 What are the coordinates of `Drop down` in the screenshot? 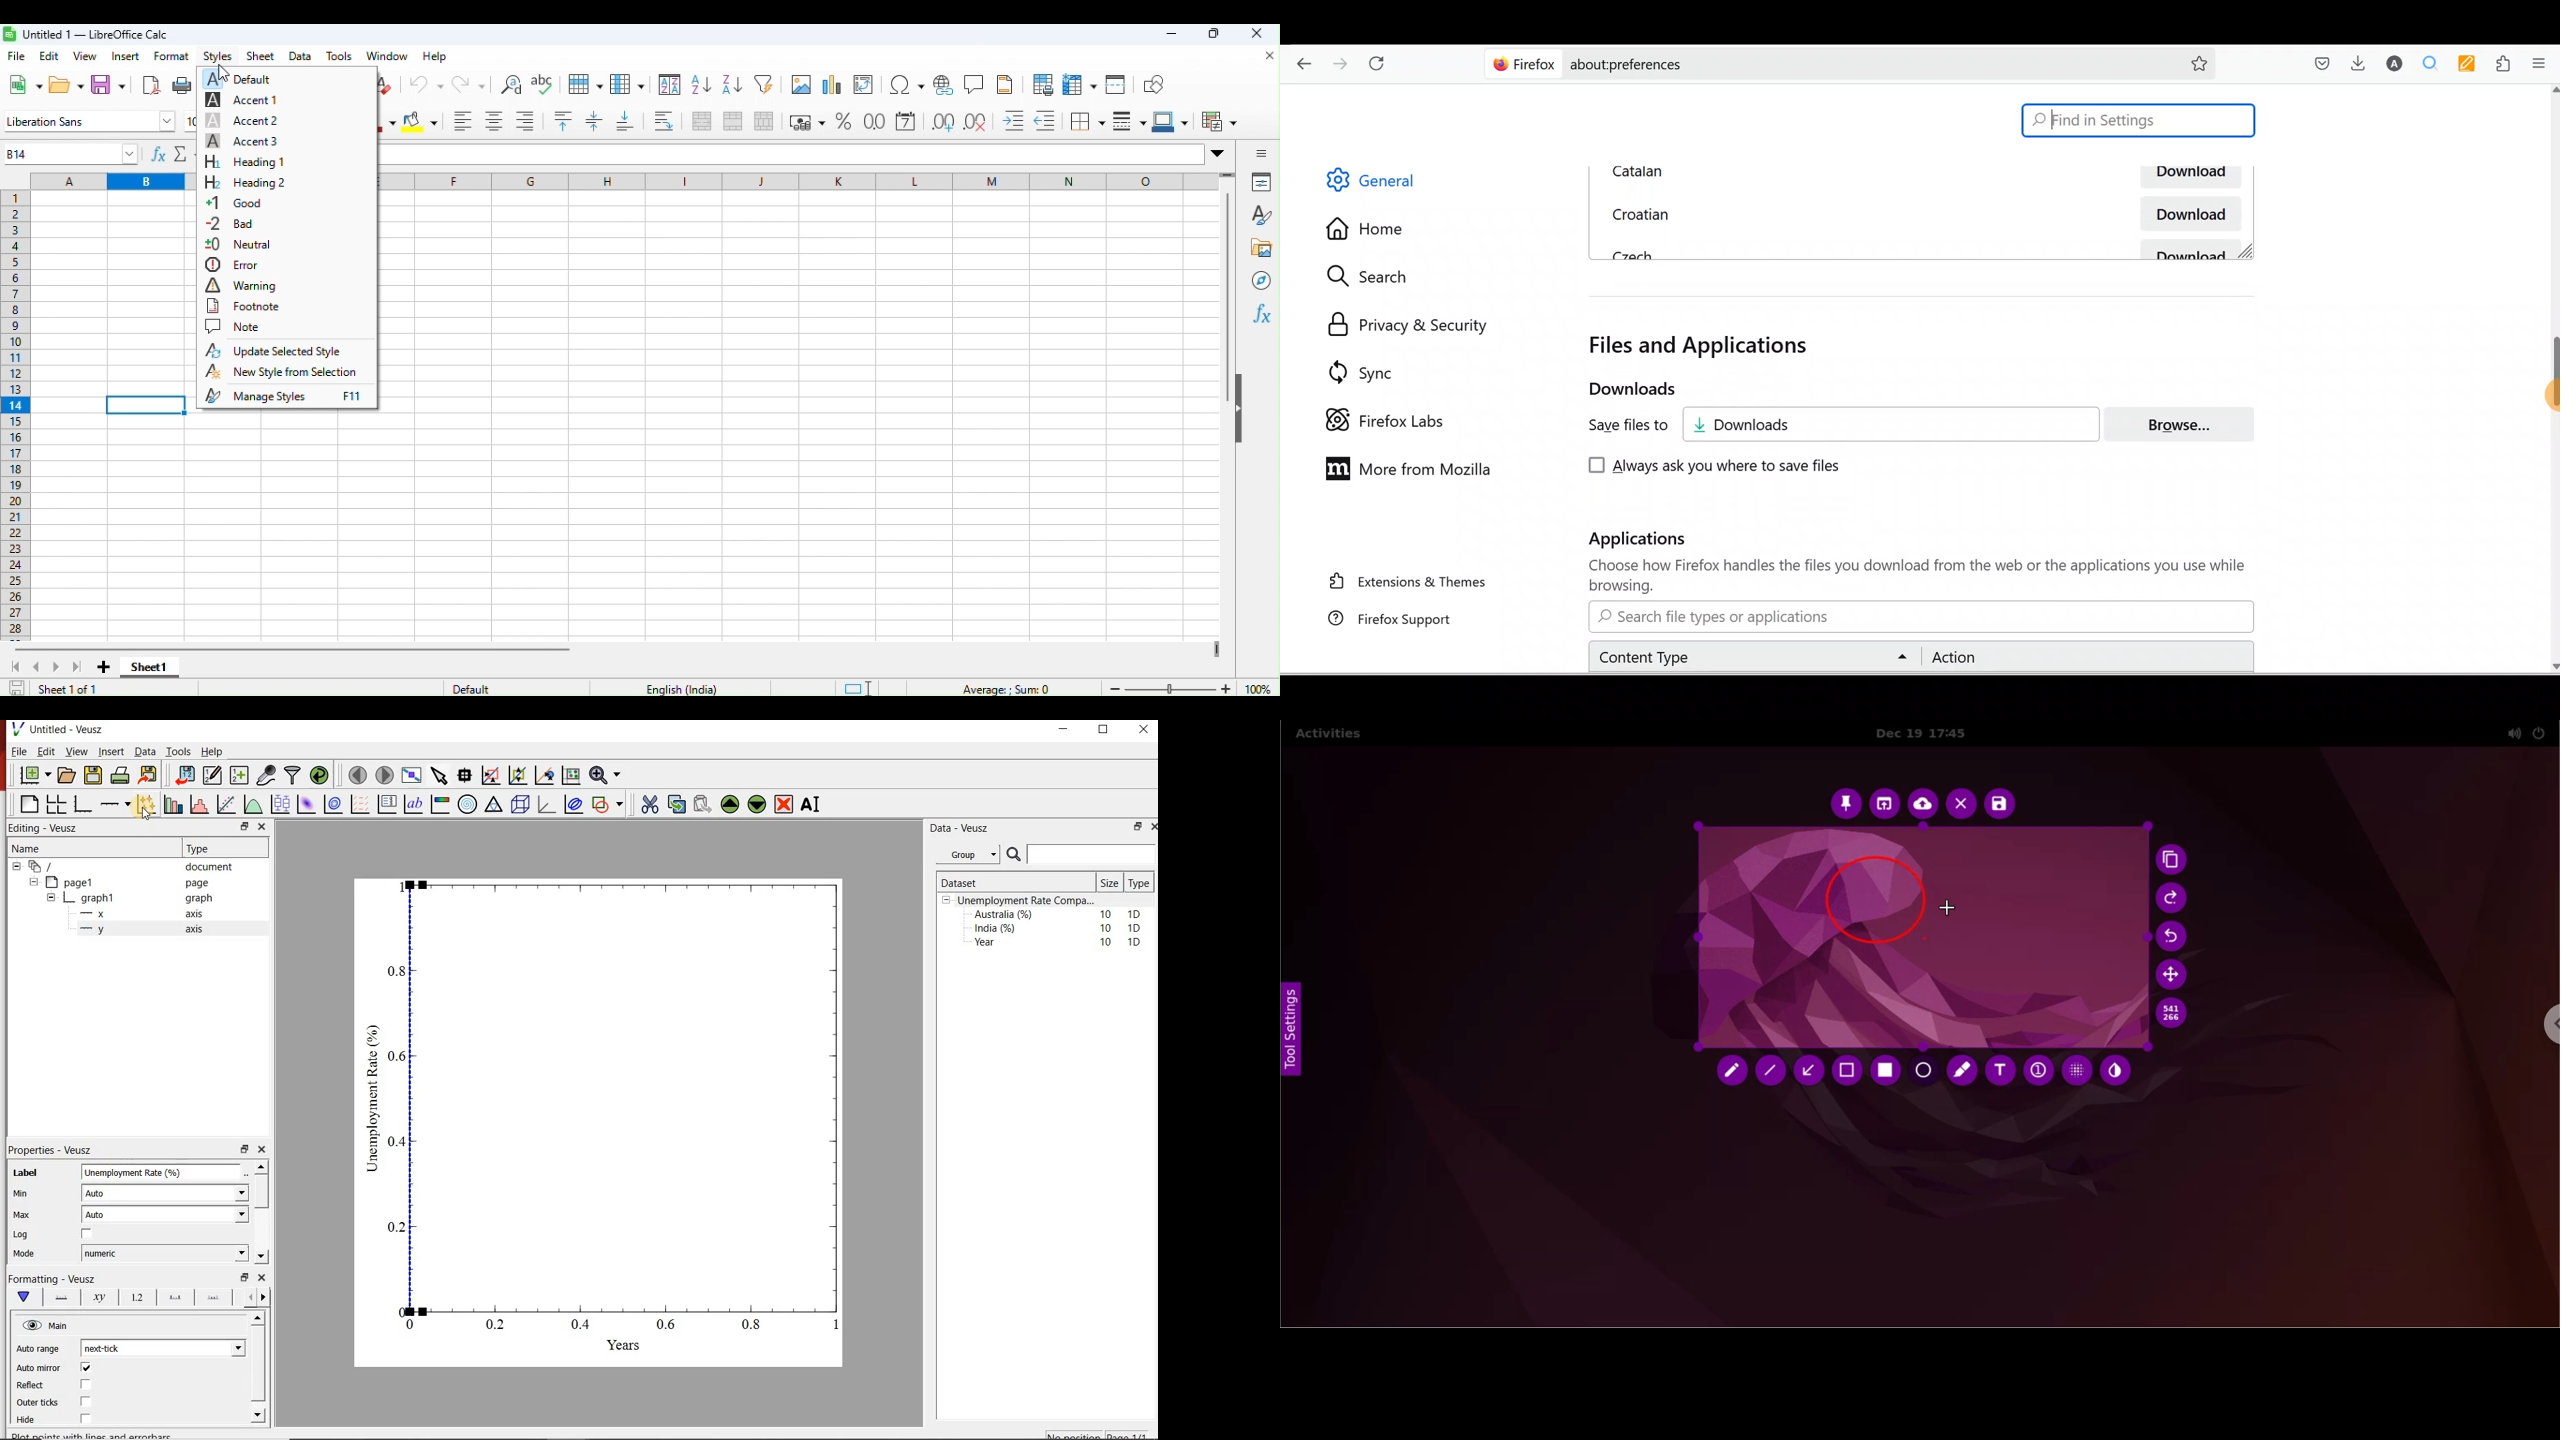 It's located at (1218, 152).